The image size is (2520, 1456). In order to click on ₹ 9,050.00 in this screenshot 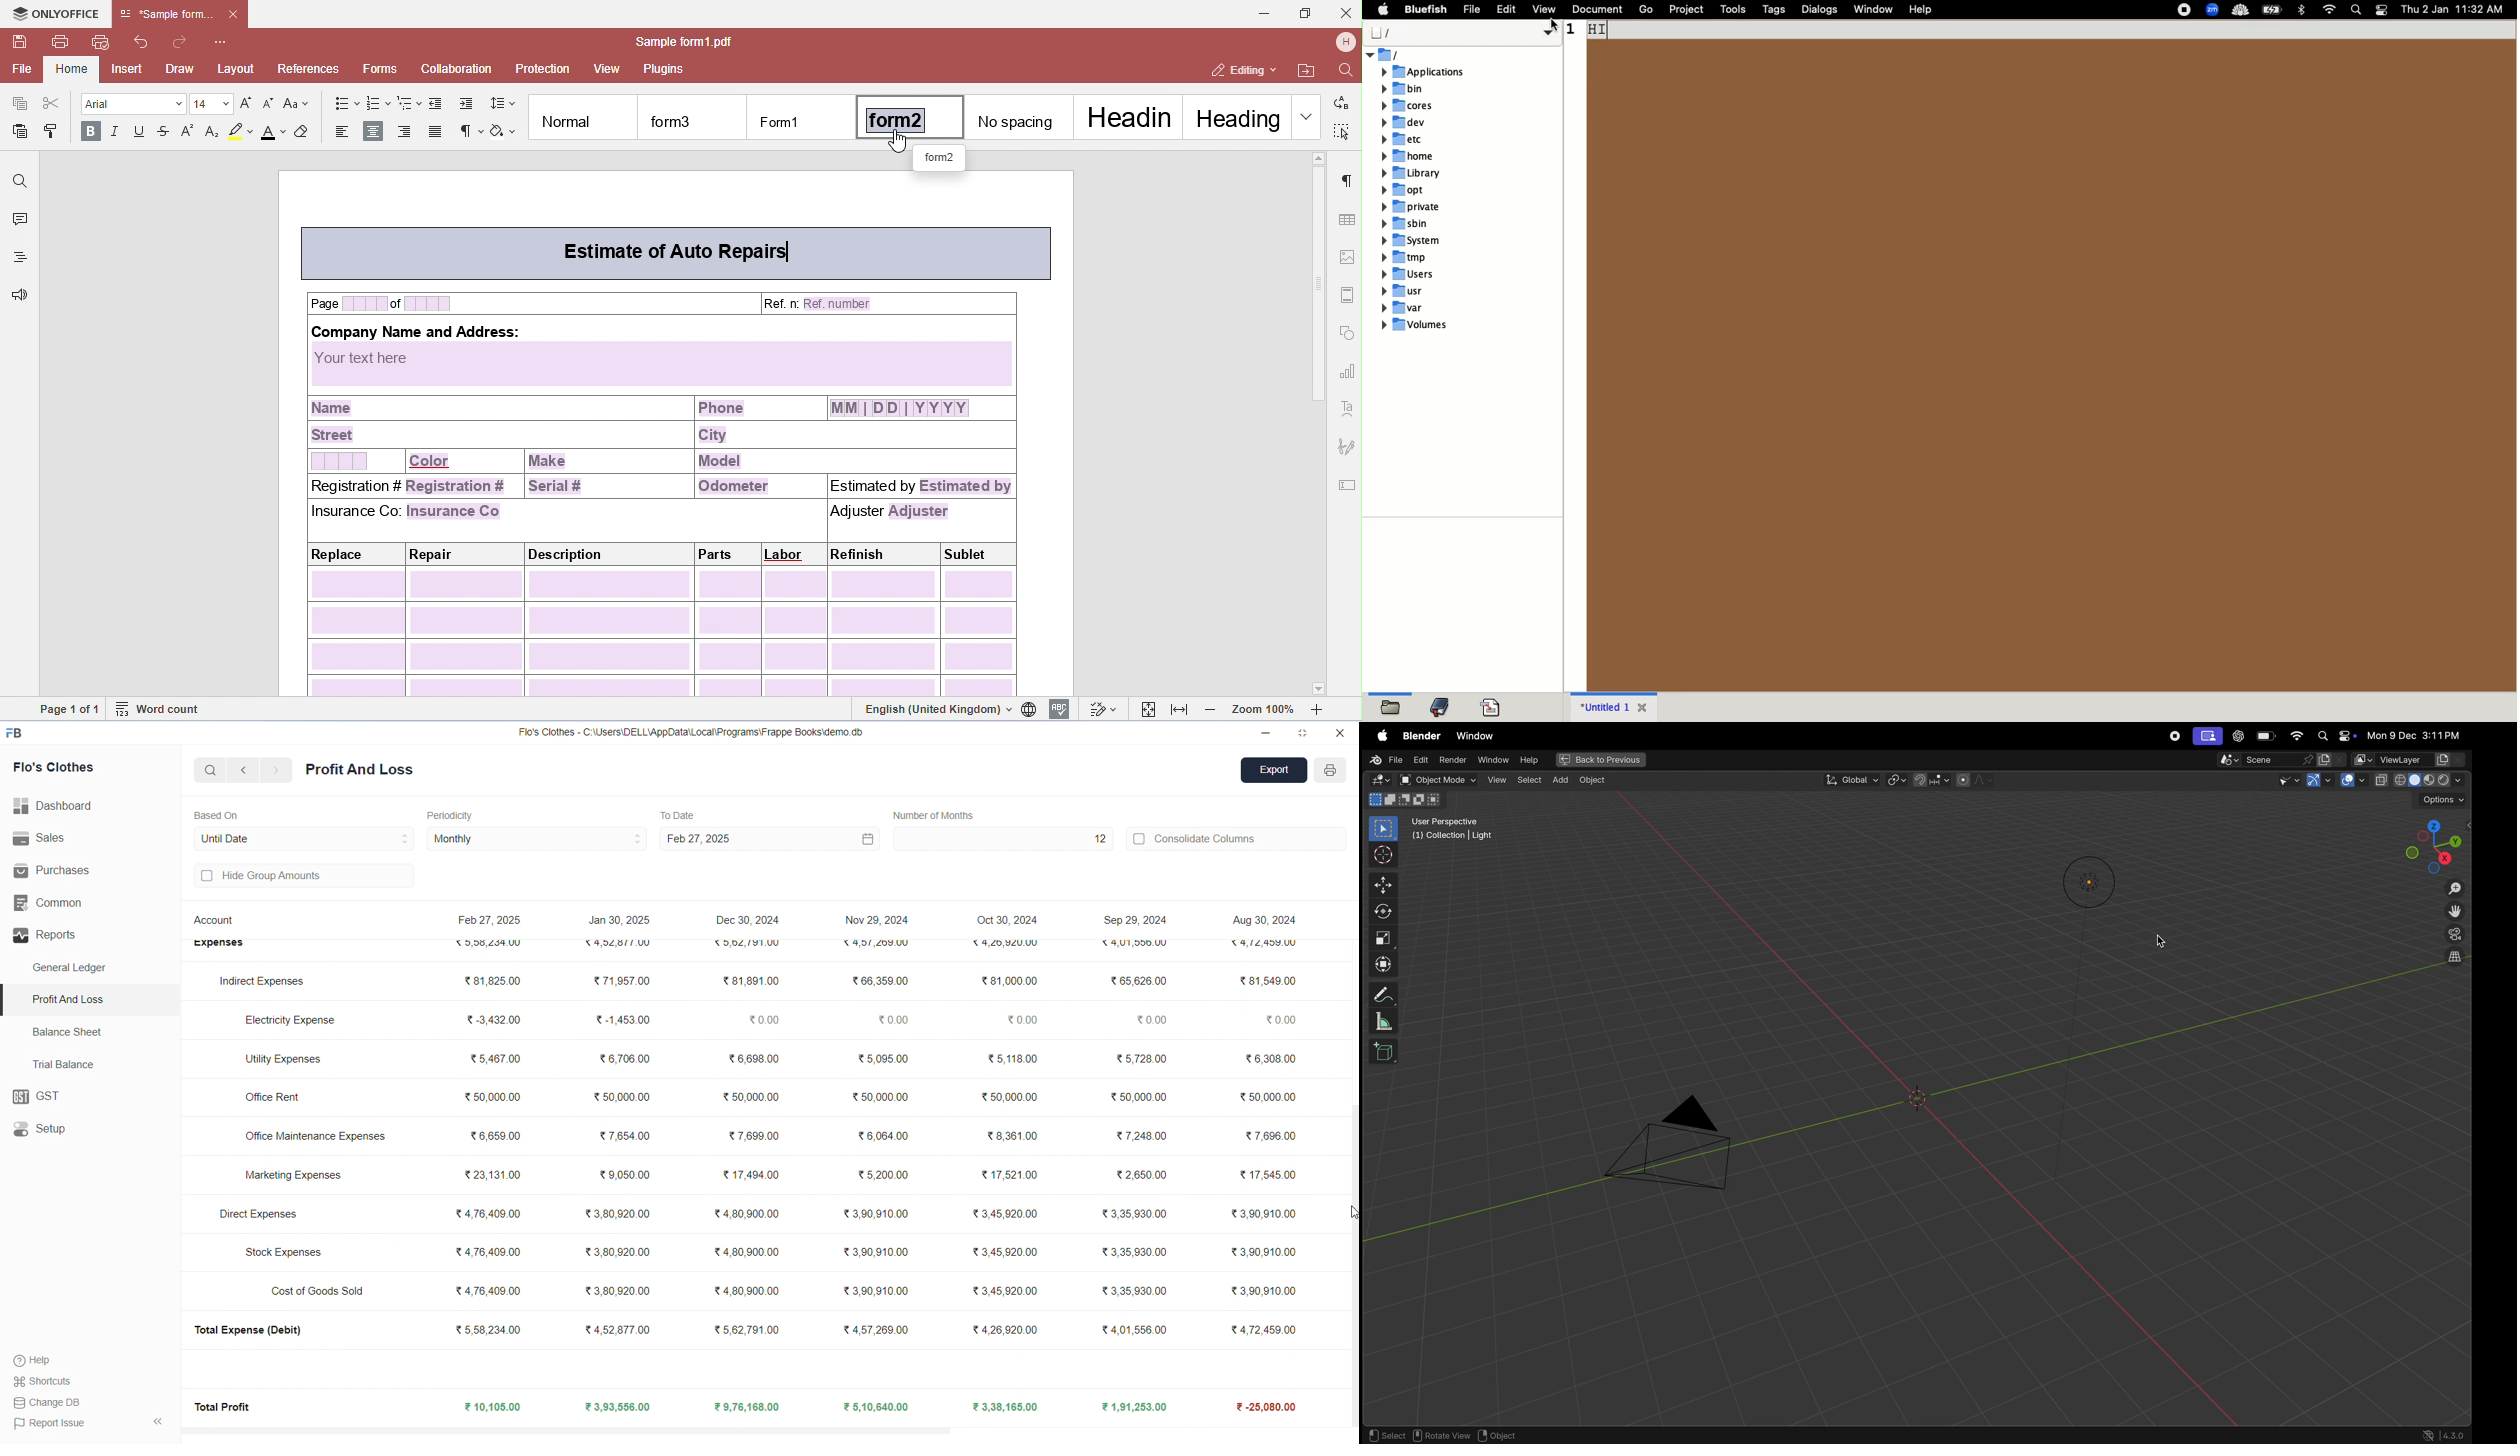, I will do `click(616, 1175)`.